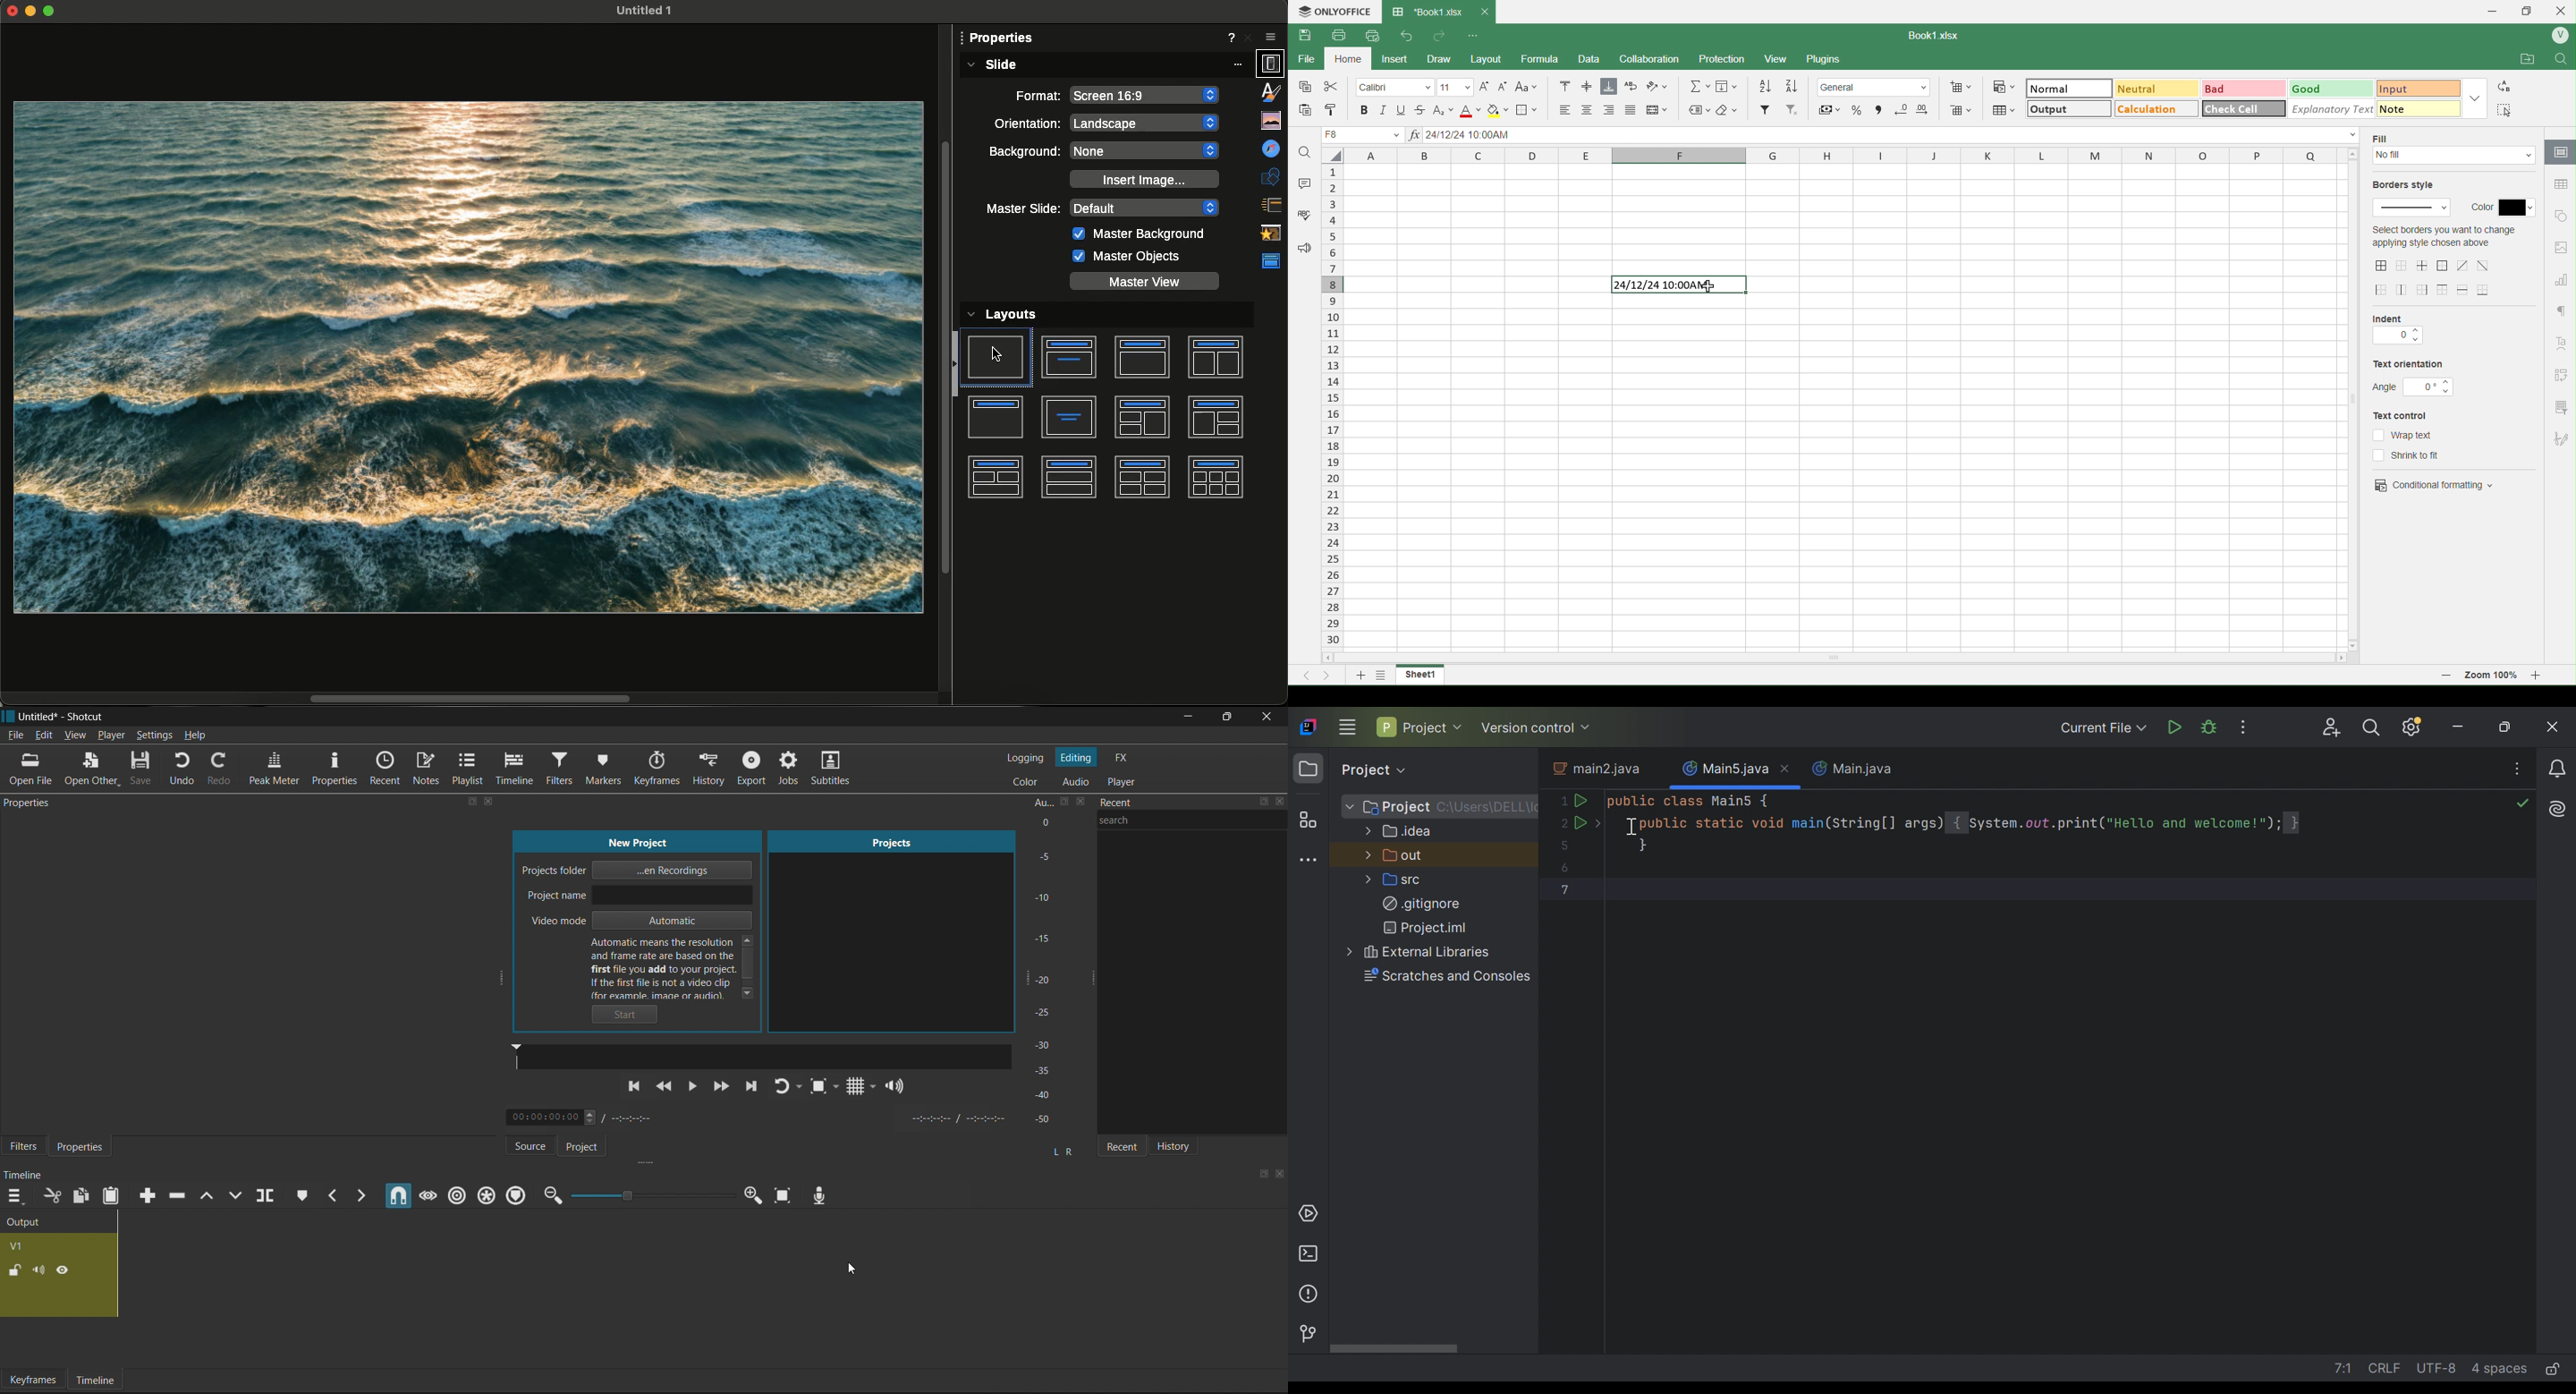  What do you see at coordinates (1430, 928) in the screenshot?
I see `Project.iml` at bounding box center [1430, 928].